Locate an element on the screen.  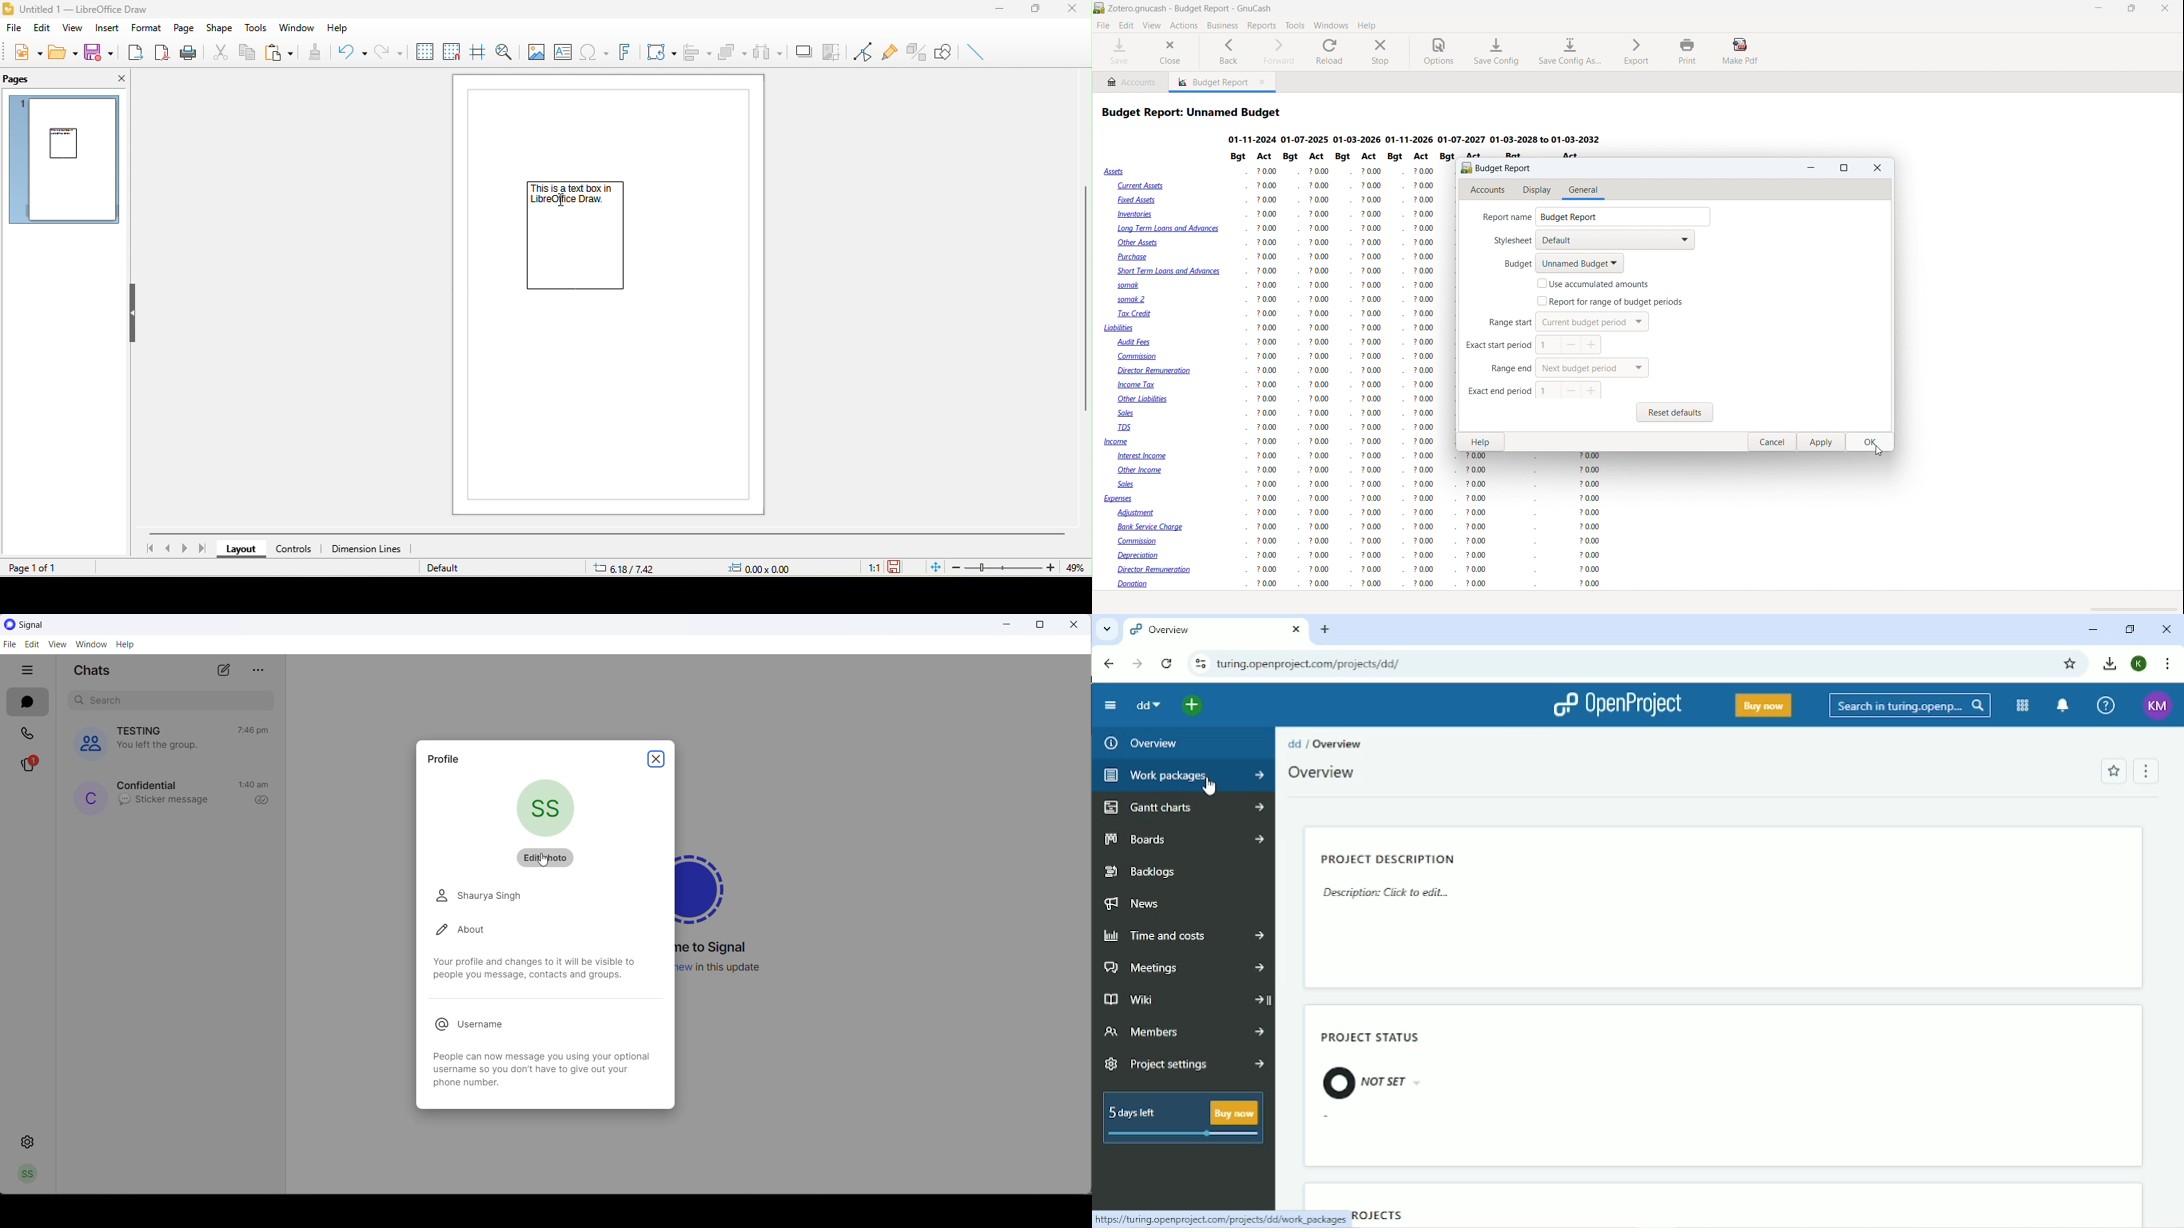
export is located at coordinates (138, 54).